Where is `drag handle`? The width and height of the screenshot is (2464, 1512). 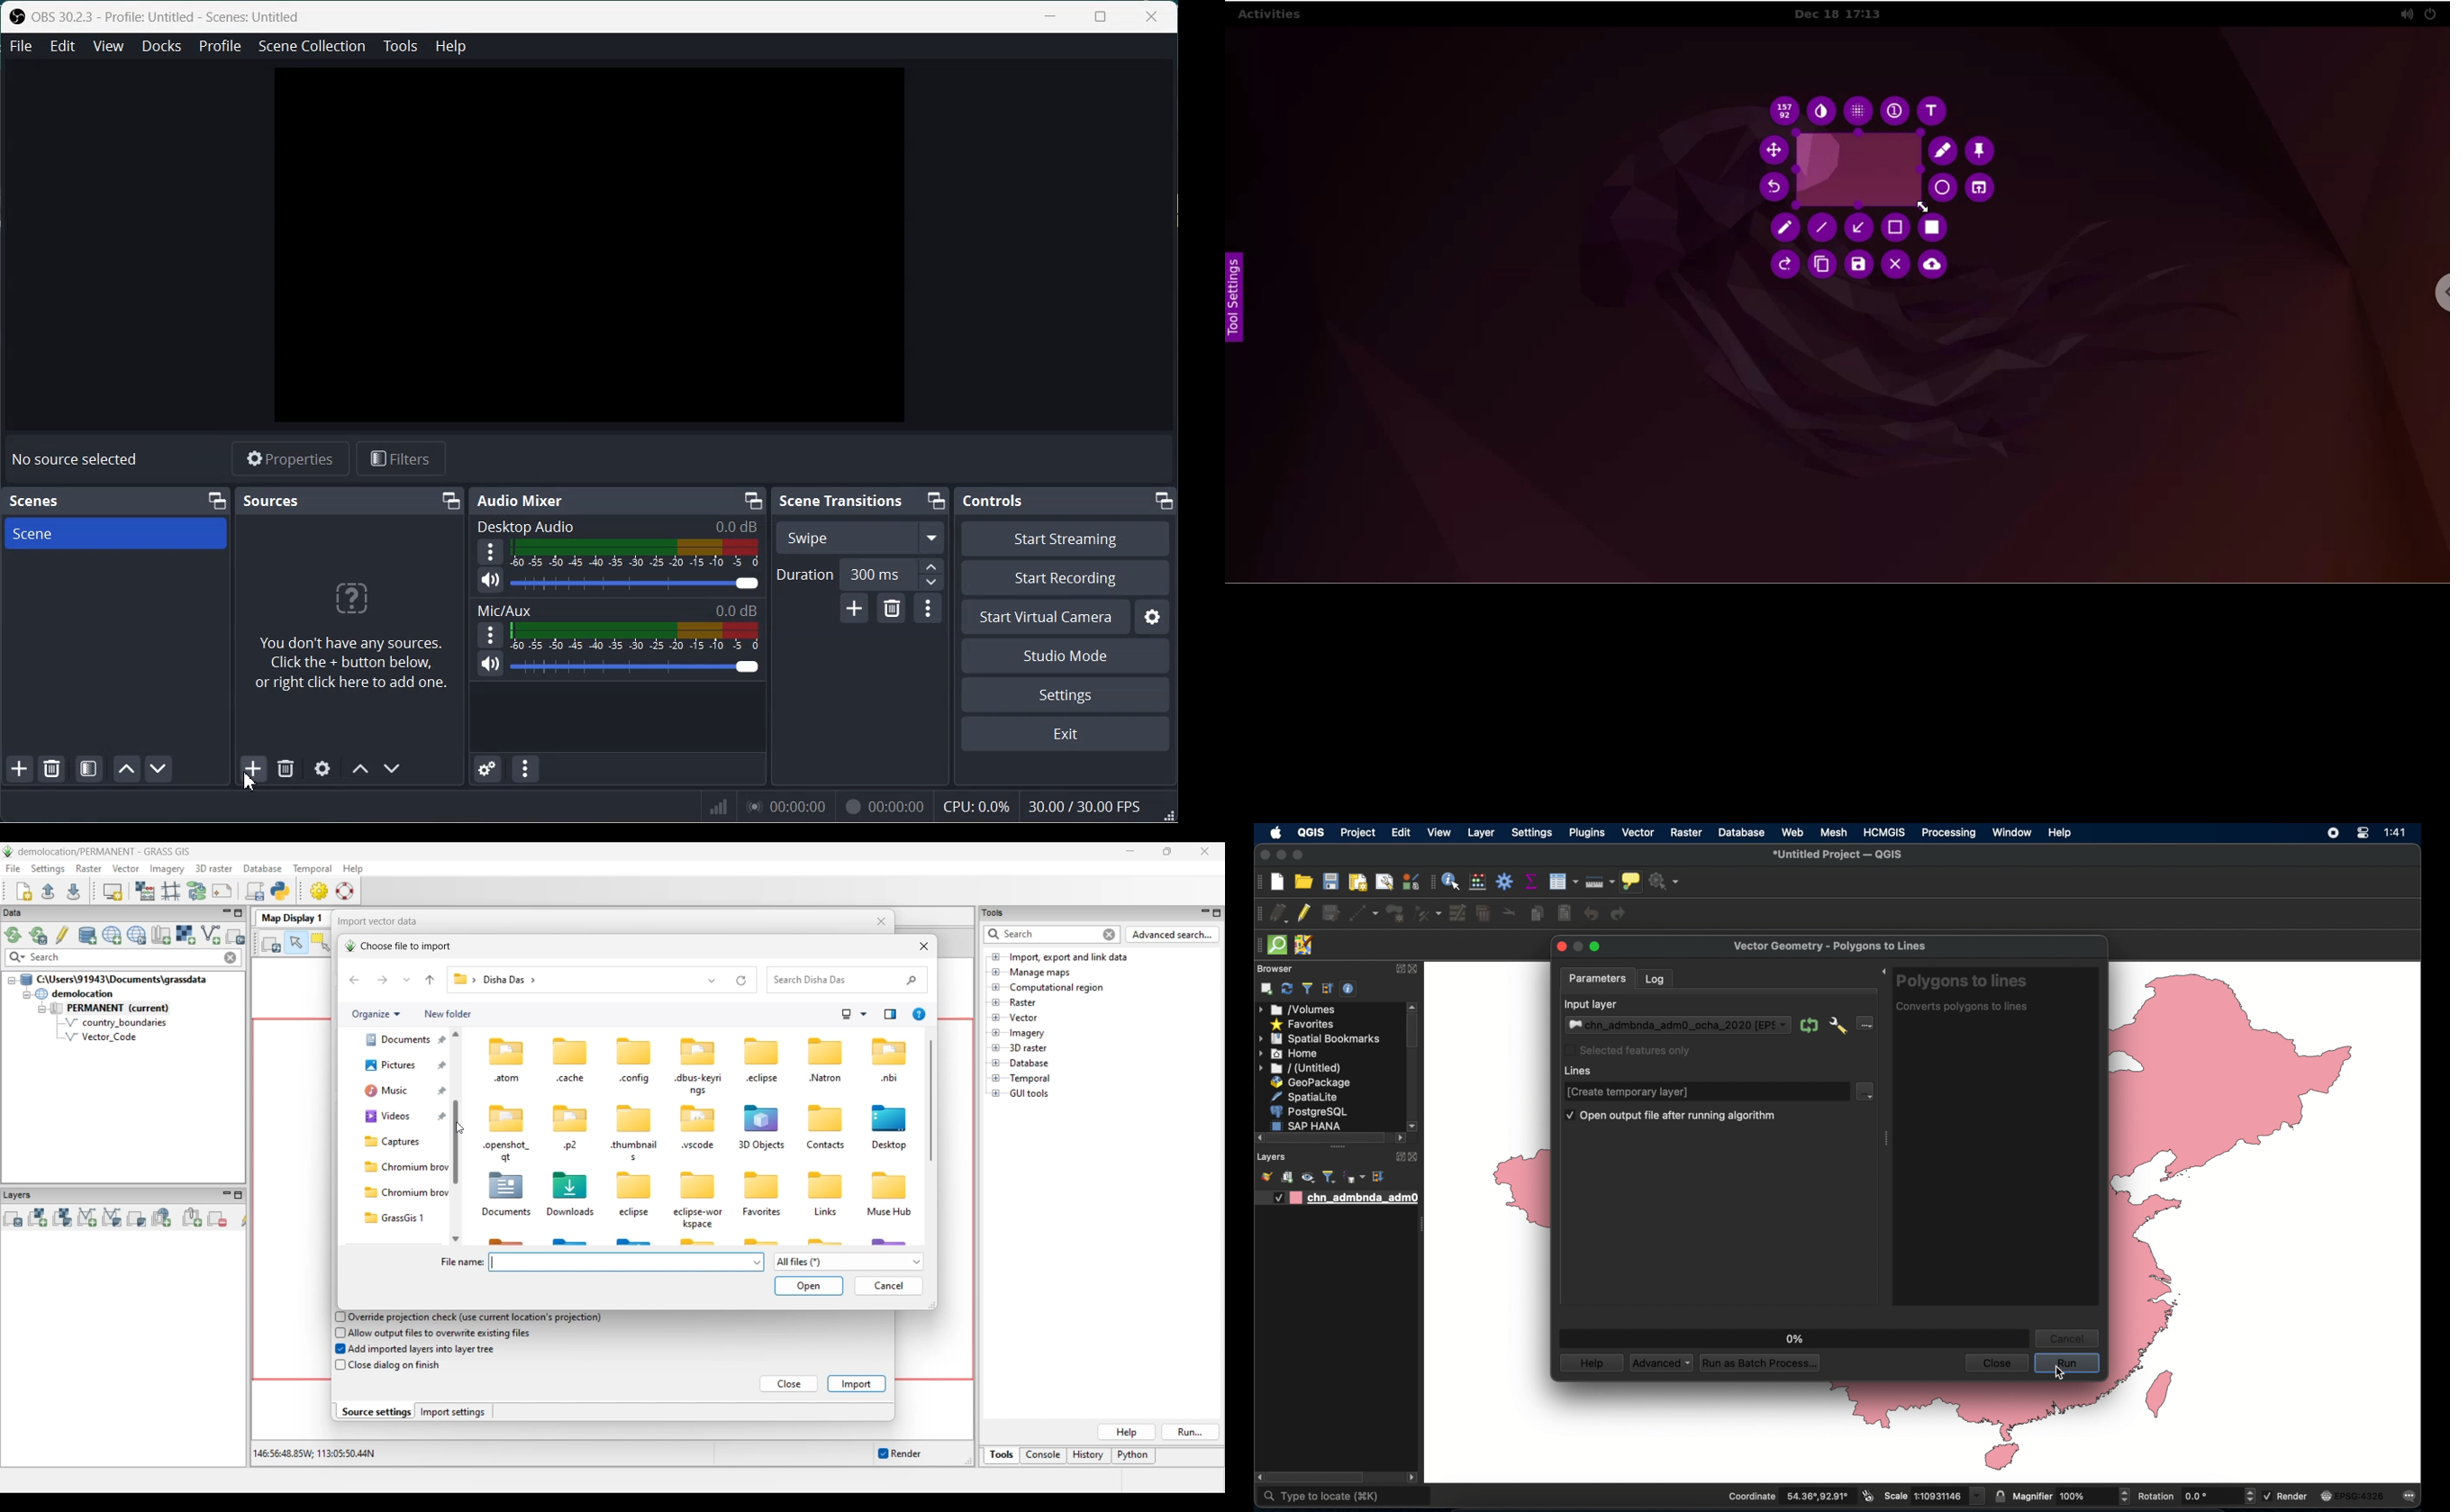
drag handle is located at coordinates (1256, 944).